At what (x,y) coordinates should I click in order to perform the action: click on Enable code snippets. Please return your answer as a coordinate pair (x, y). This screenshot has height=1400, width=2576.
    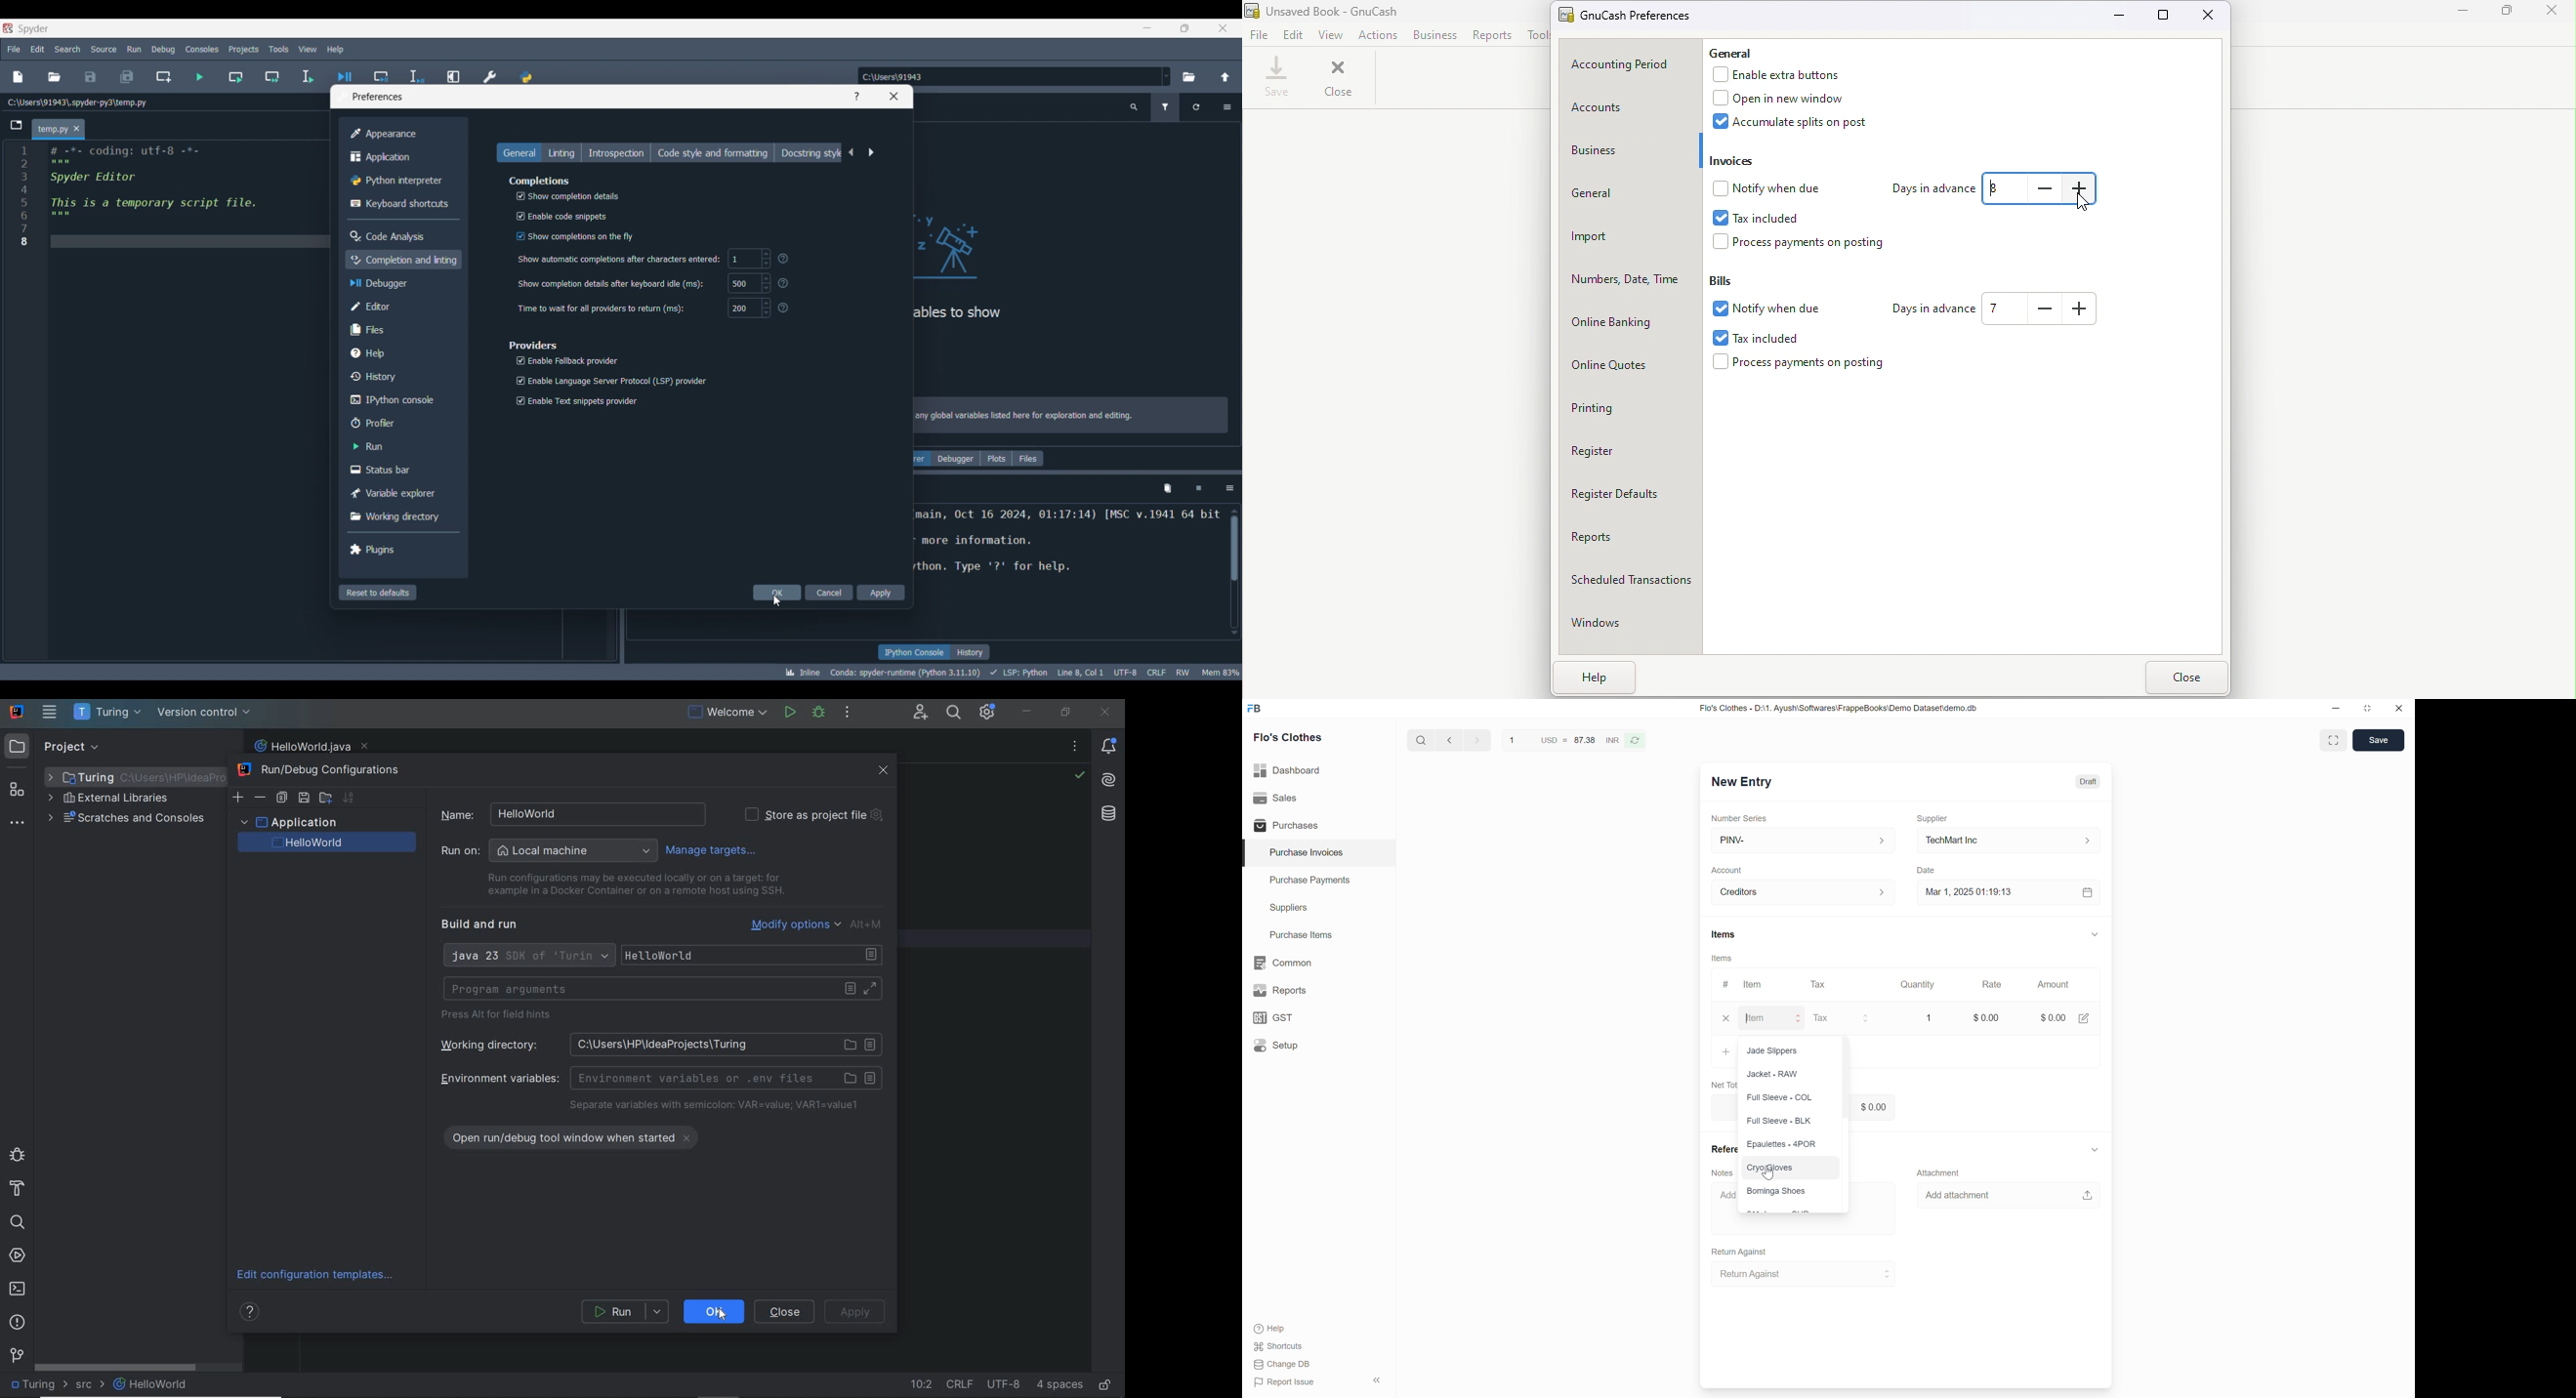
    Looking at the image, I should click on (559, 216).